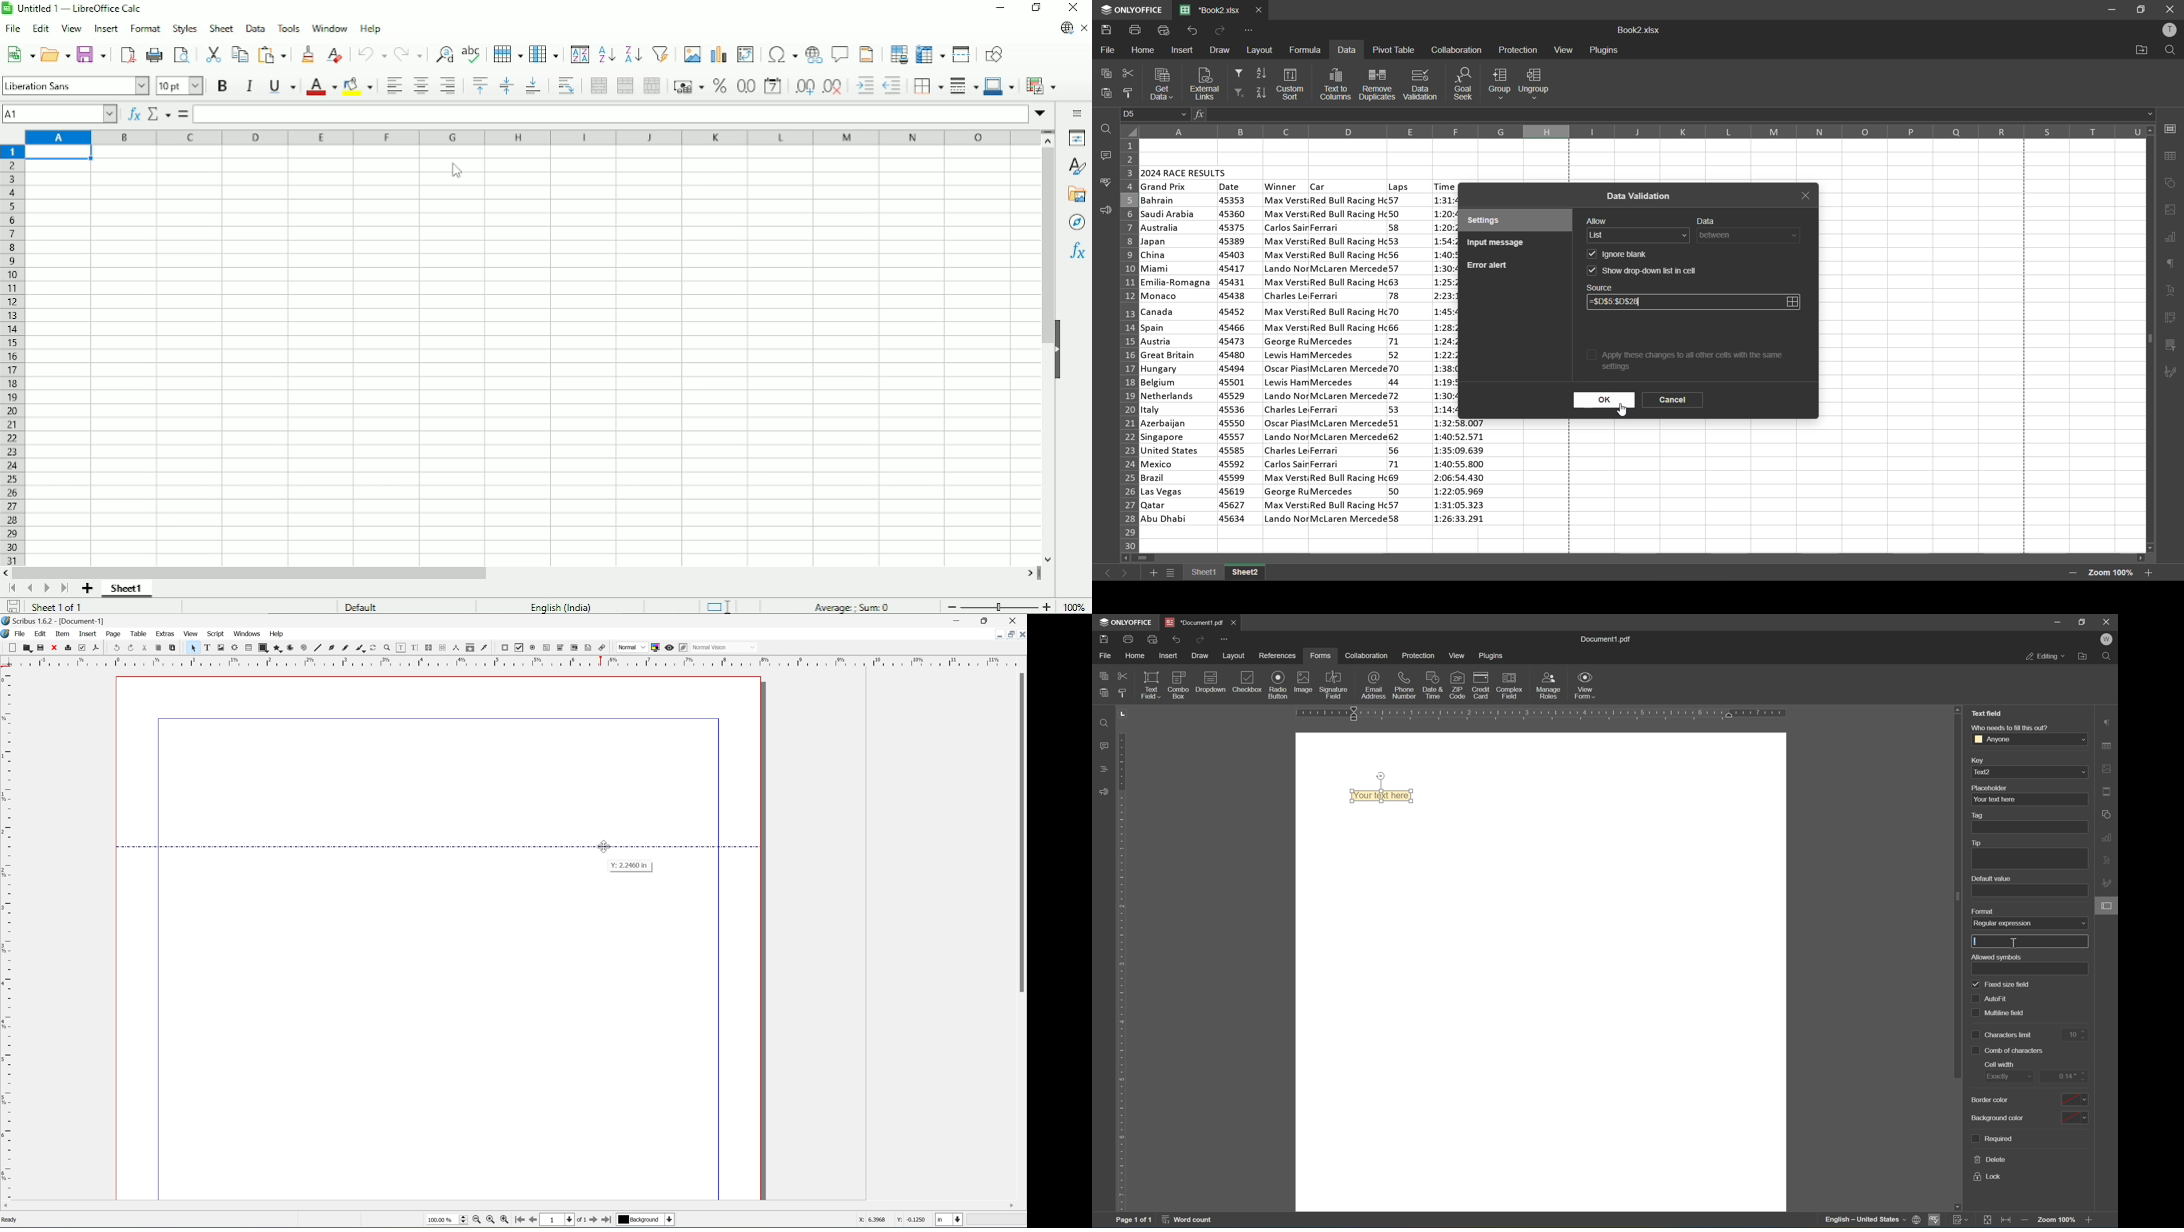  Describe the element at coordinates (273, 54) in the screenshot. I see `Paste` at that location.